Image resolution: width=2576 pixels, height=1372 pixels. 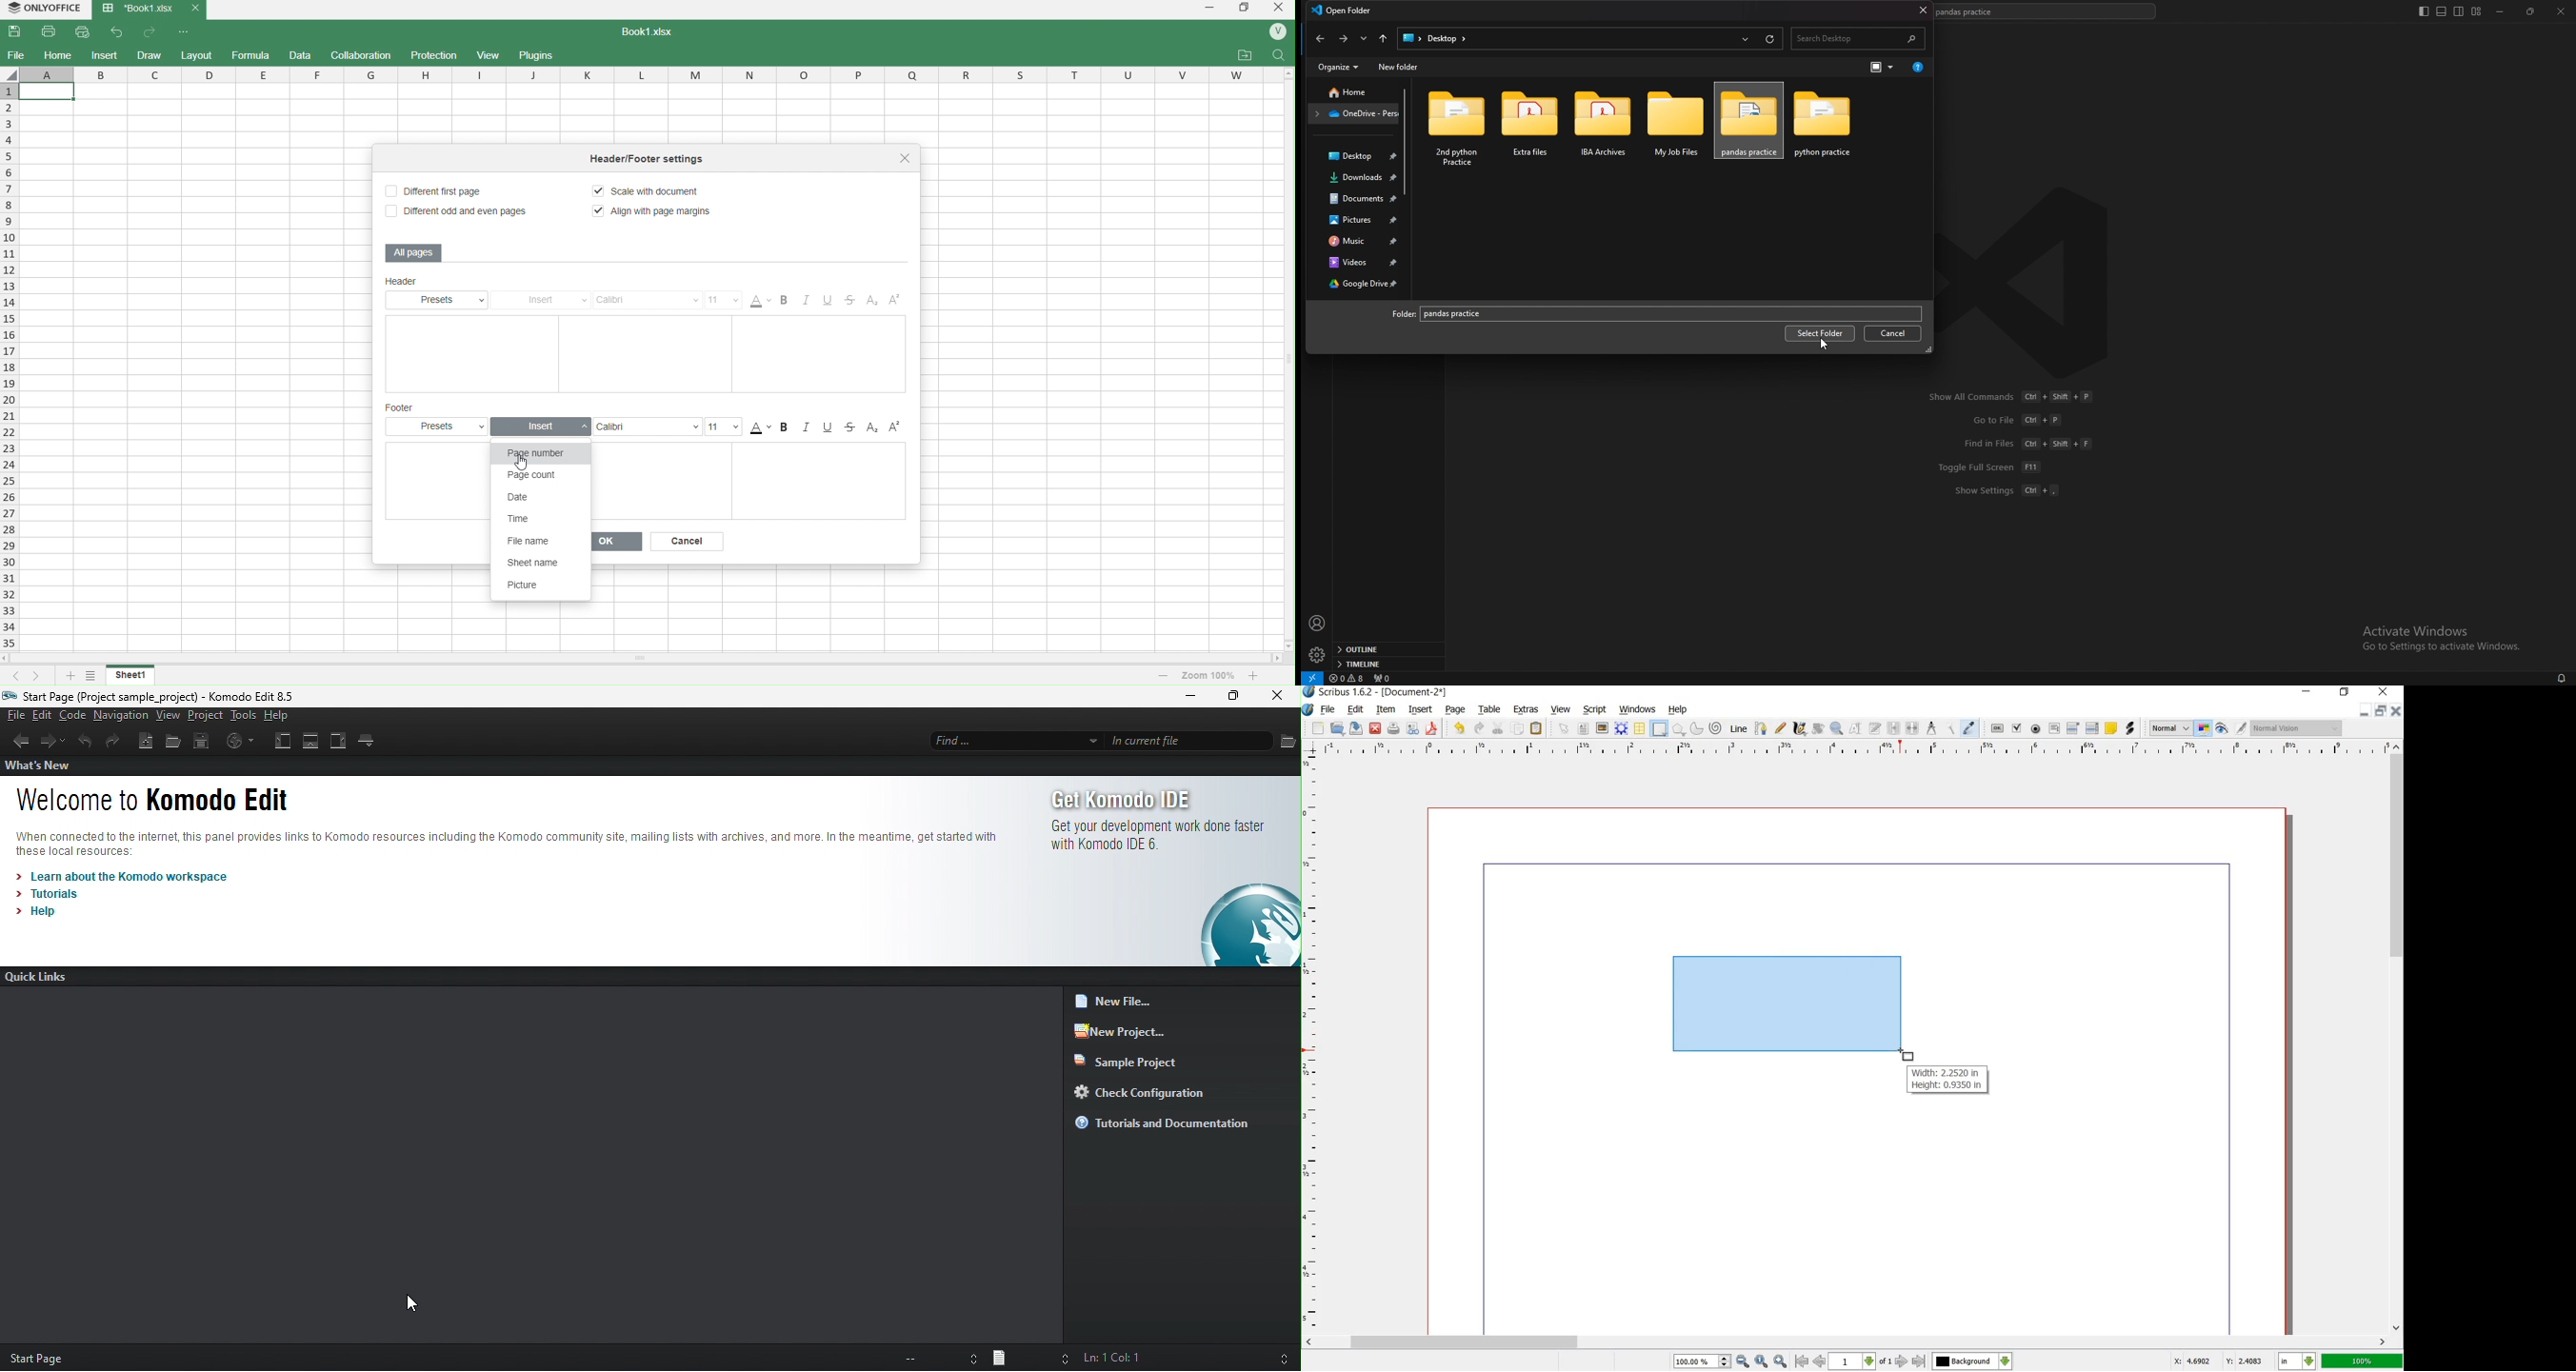 What do you see at coordinates (8, 658) in the screenshot?
I see `move left` at bounding box center [8, 658].